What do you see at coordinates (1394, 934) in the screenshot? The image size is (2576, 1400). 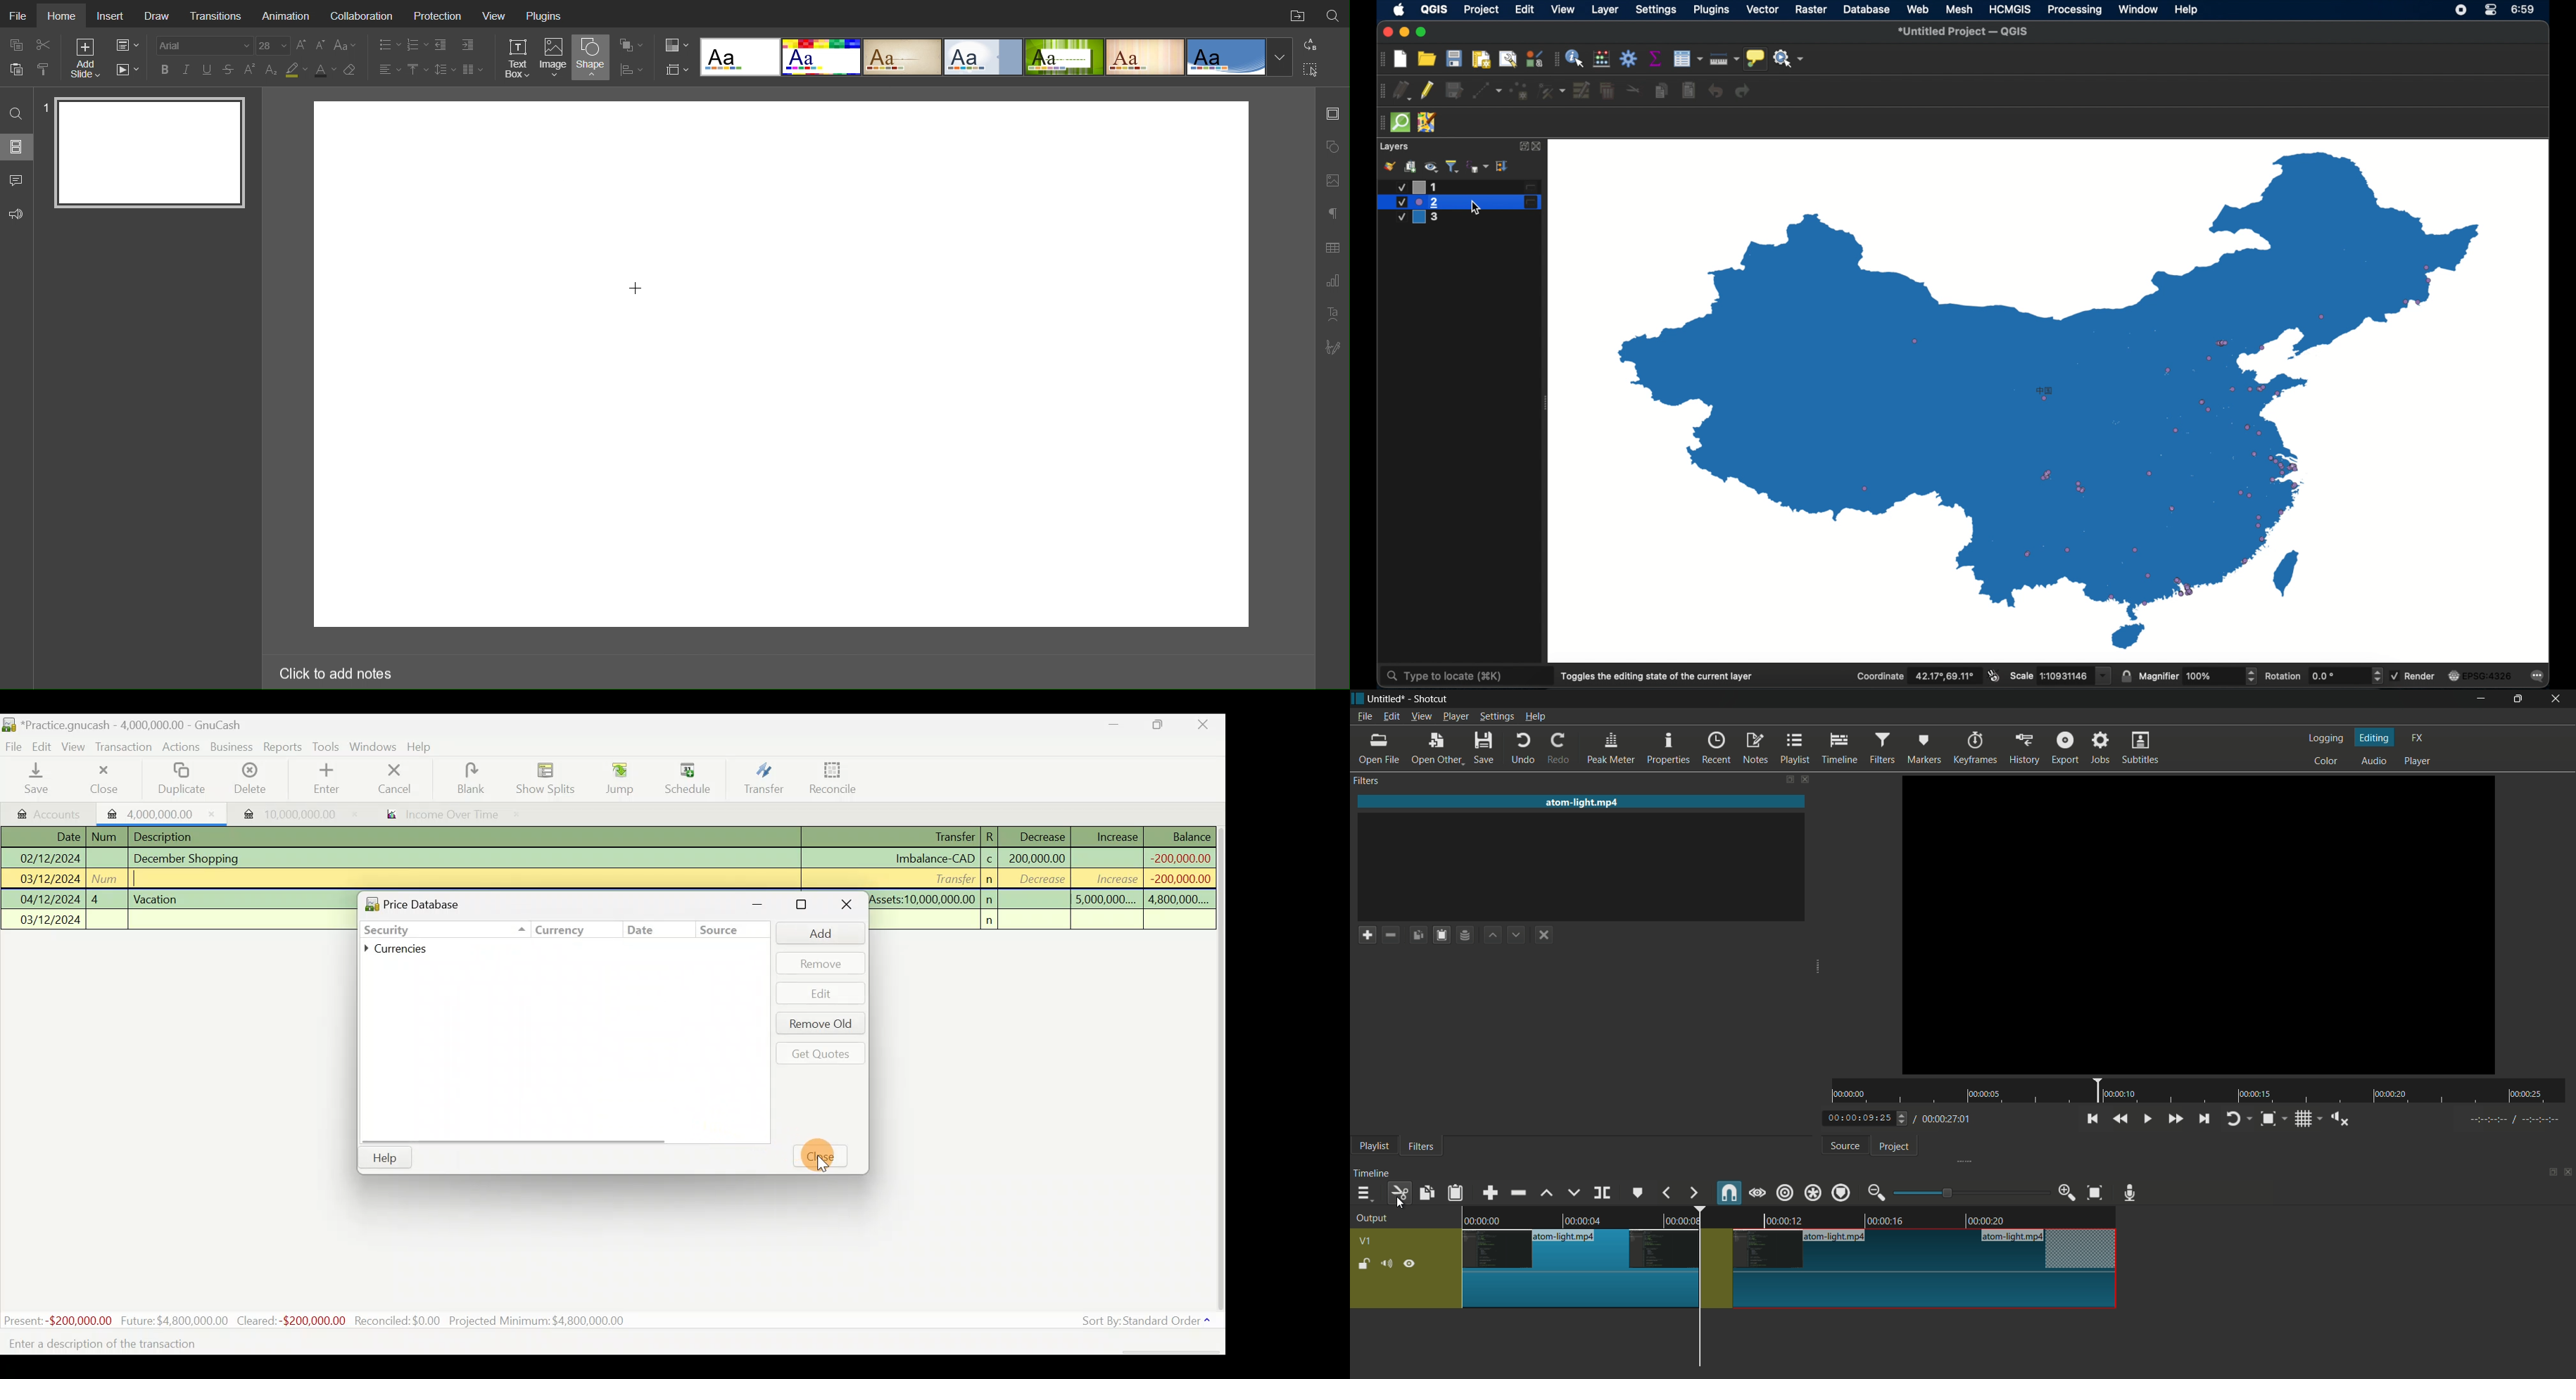 I see `remove a filter` at bounding box center [1394, 934].